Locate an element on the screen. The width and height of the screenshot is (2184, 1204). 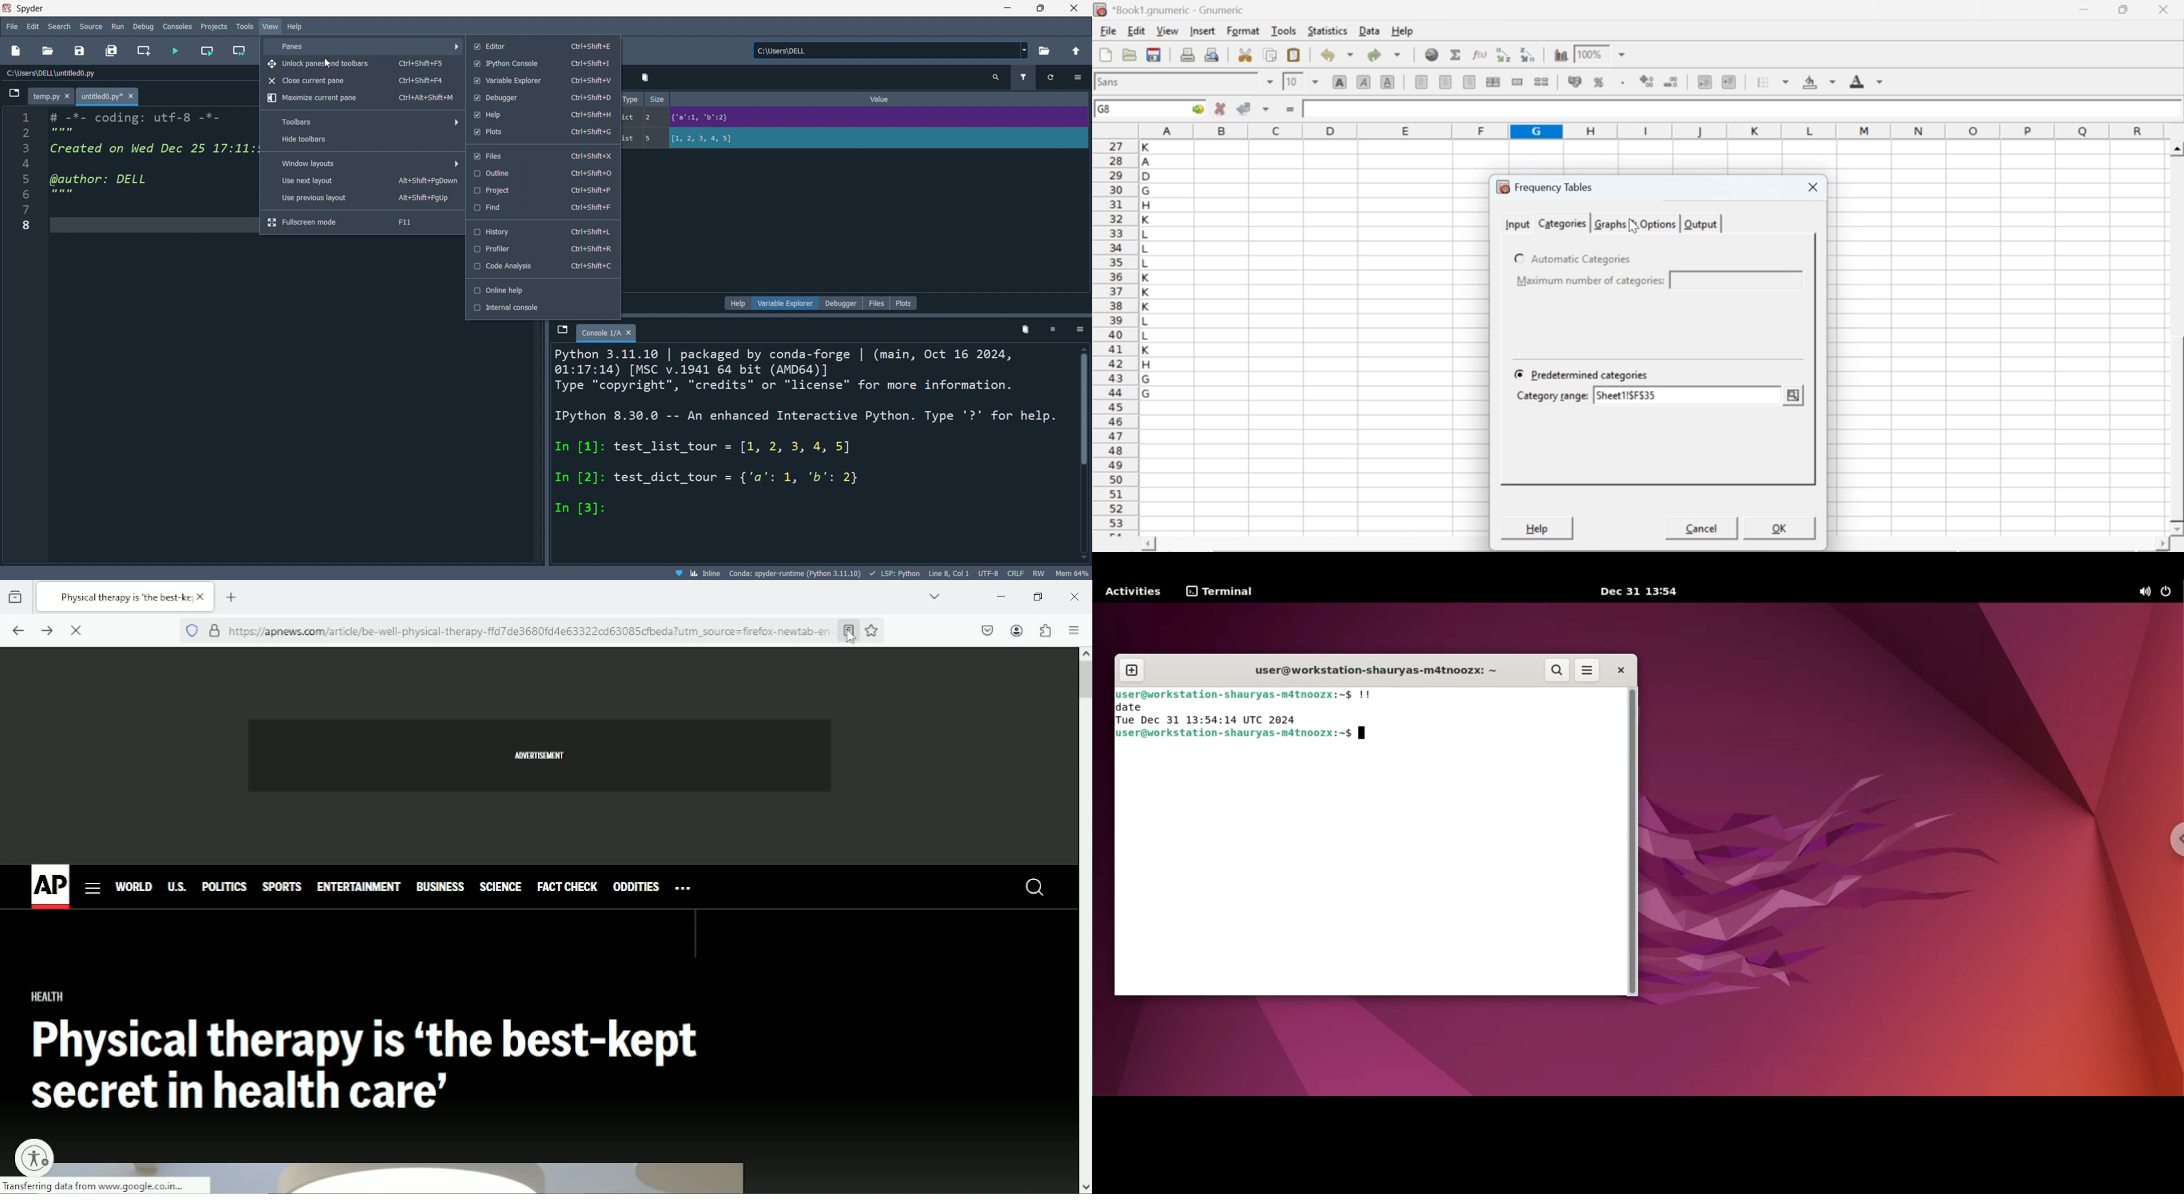
untitled is located at coordinates (109, 97).